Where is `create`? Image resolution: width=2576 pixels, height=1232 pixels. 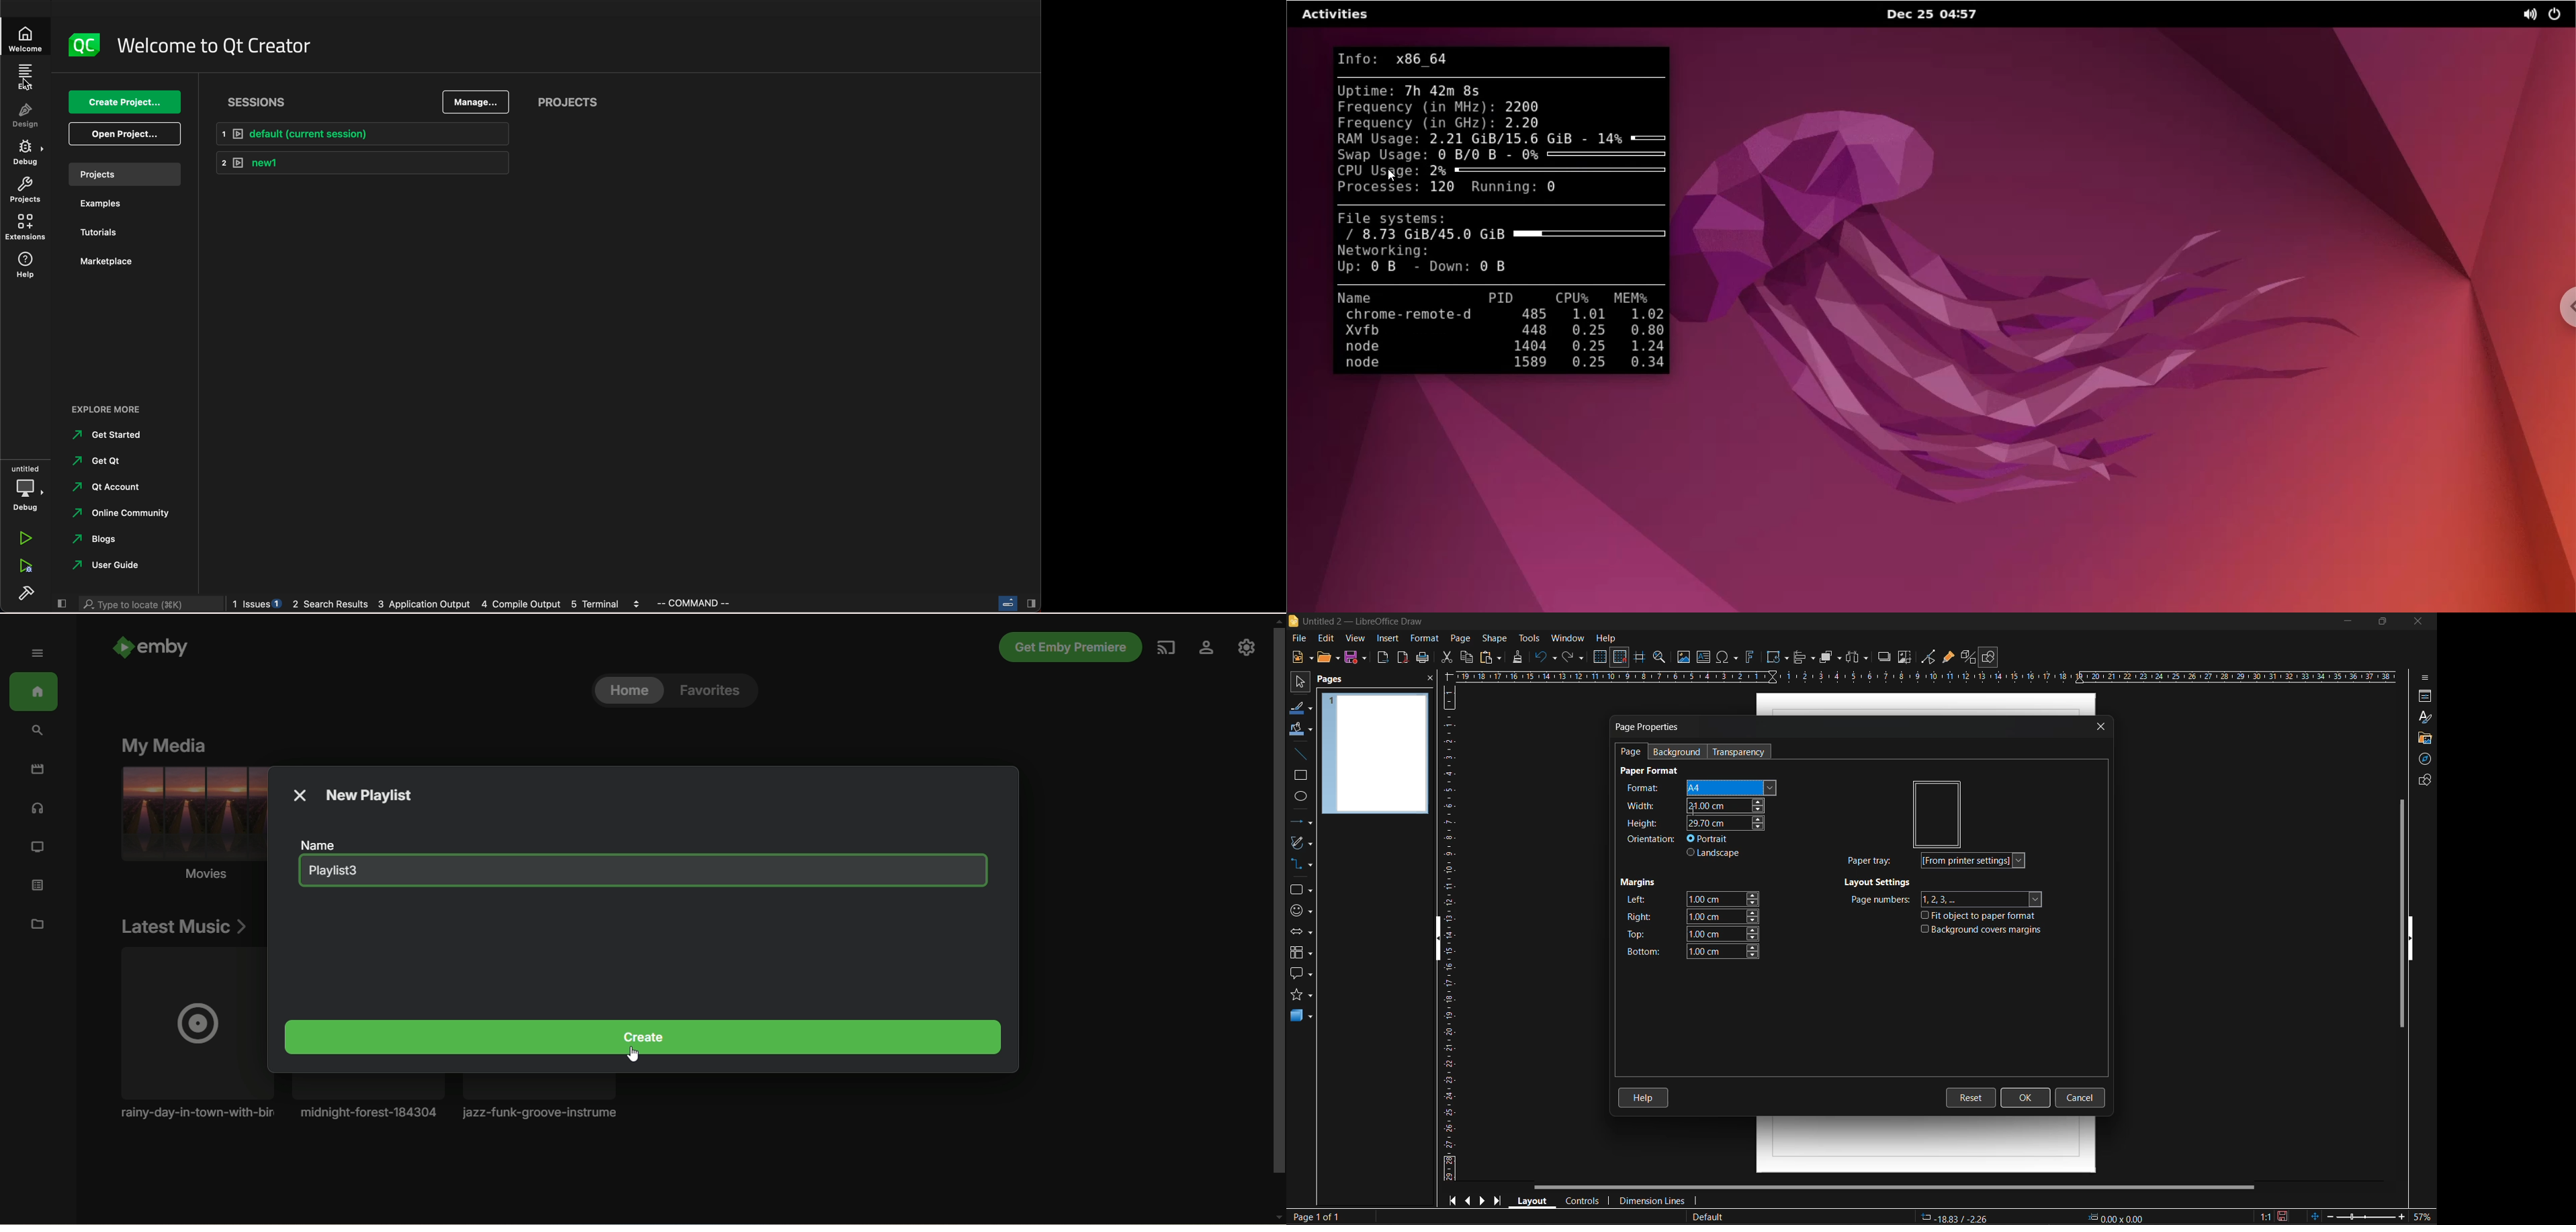
create is located at coordinates (644, 1037).